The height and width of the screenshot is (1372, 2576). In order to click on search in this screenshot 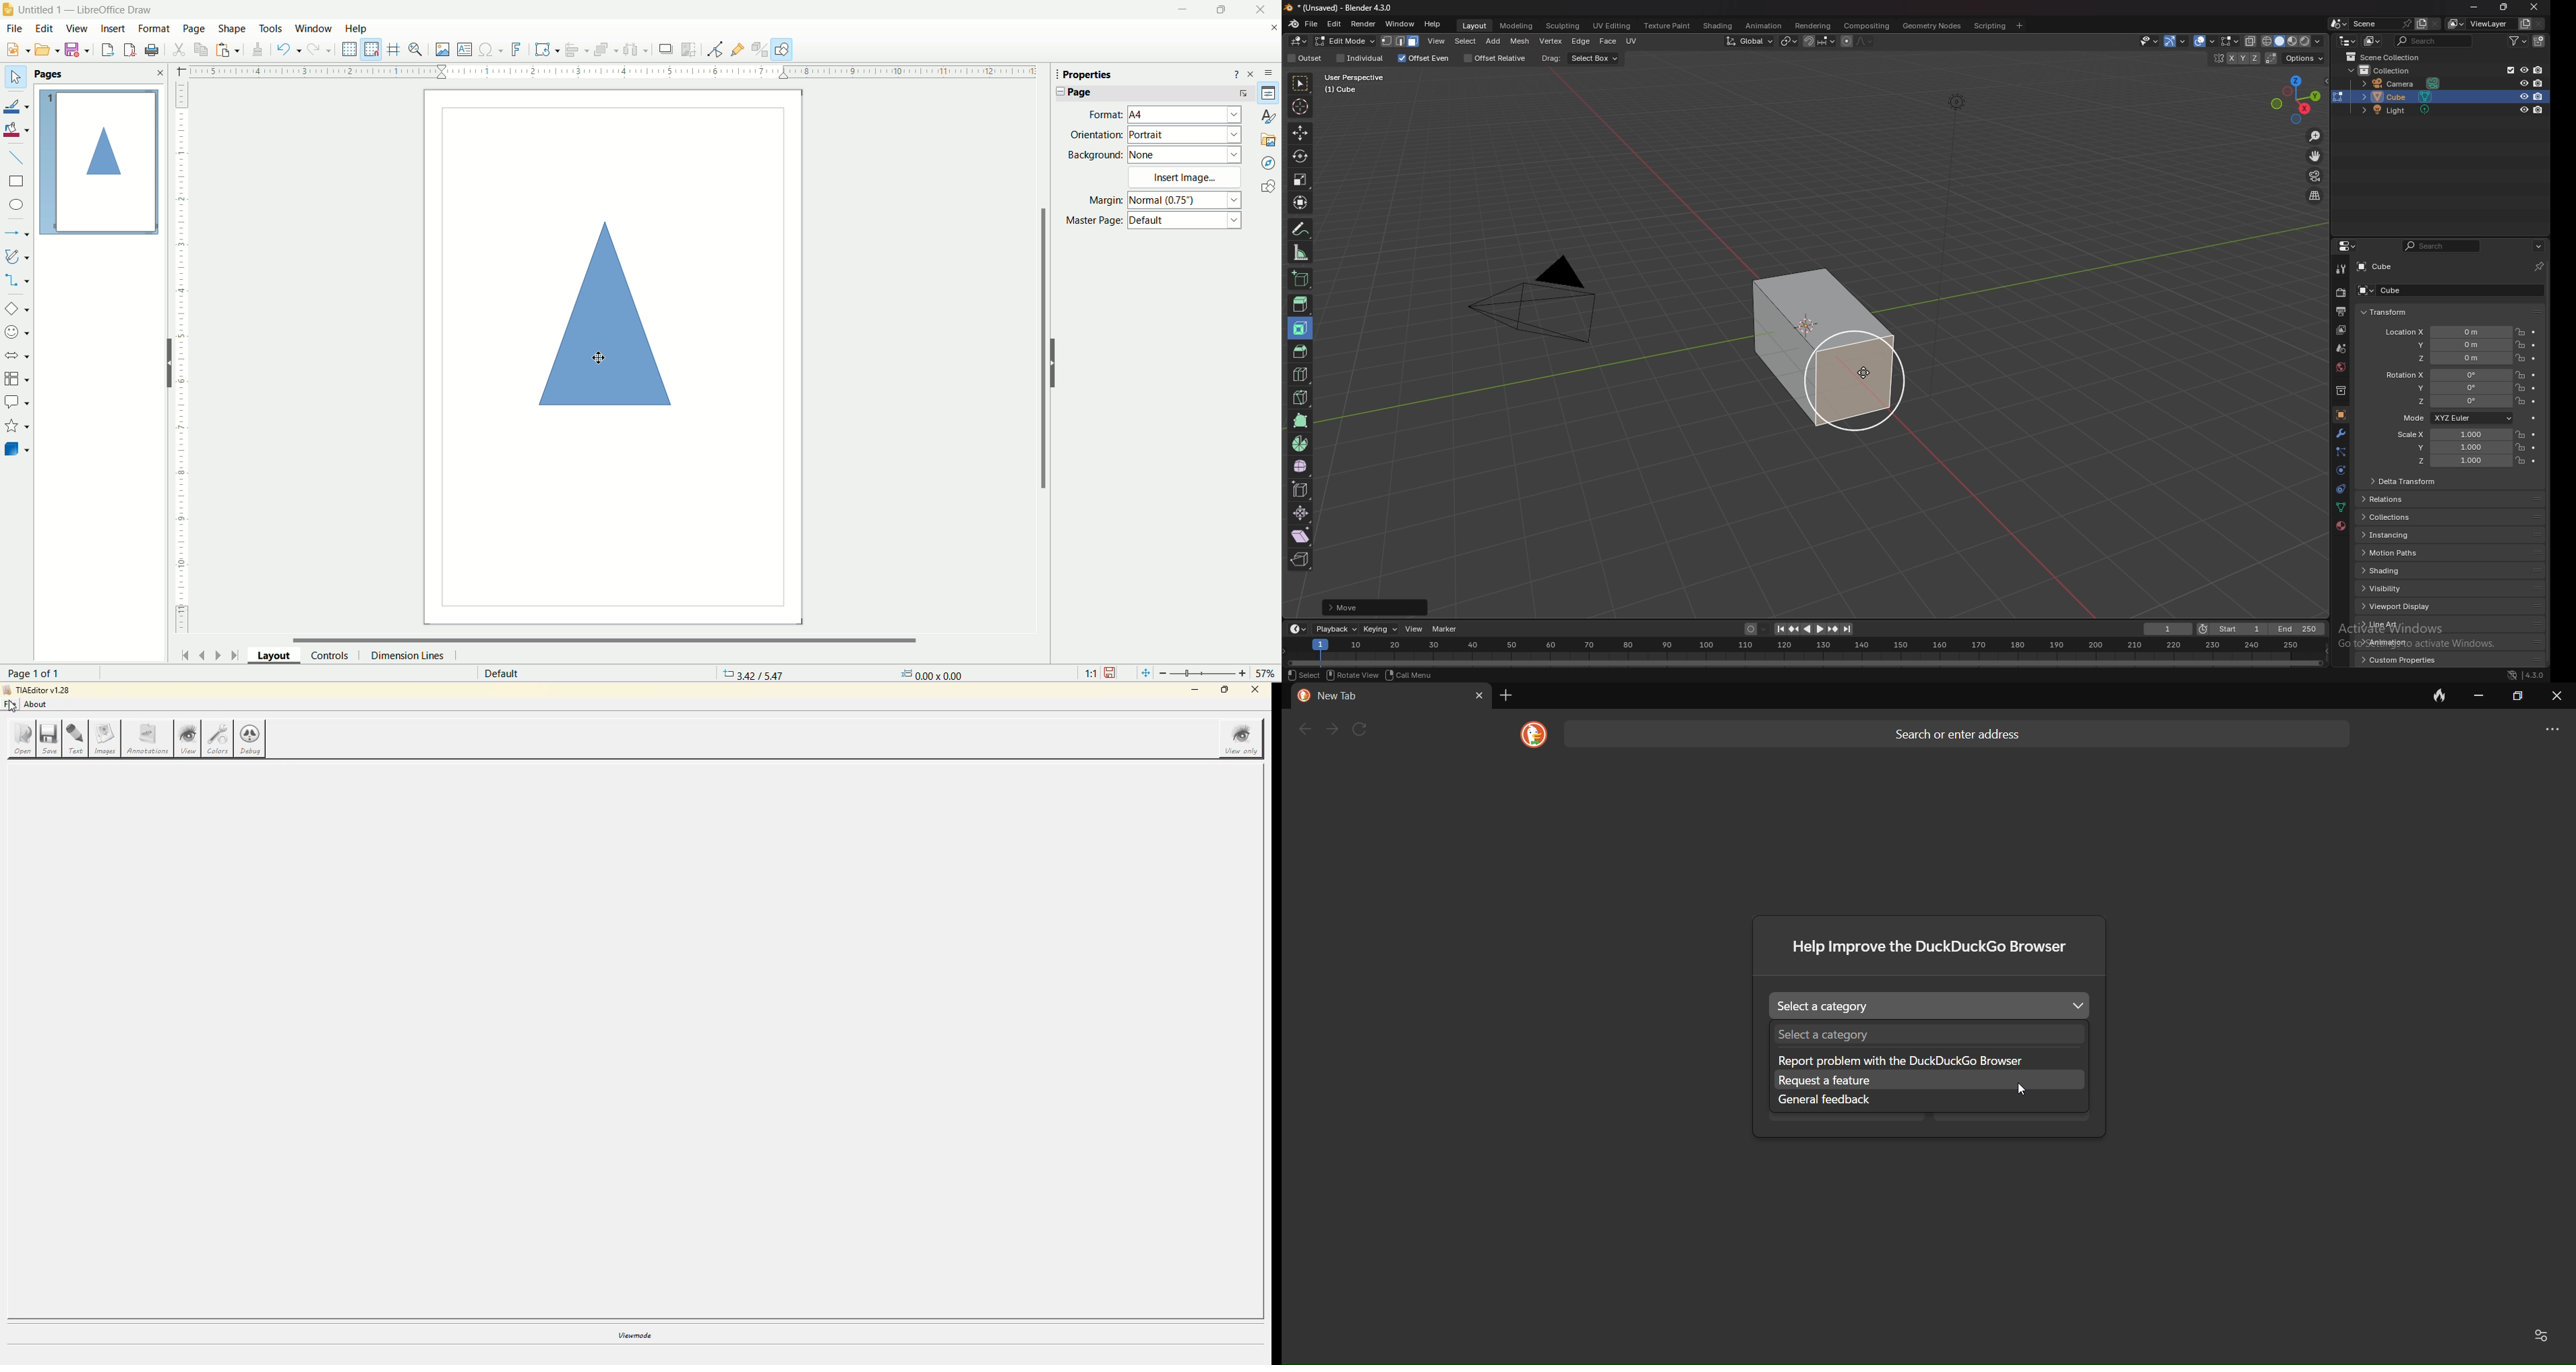, I will do `click(2434, 40)`.